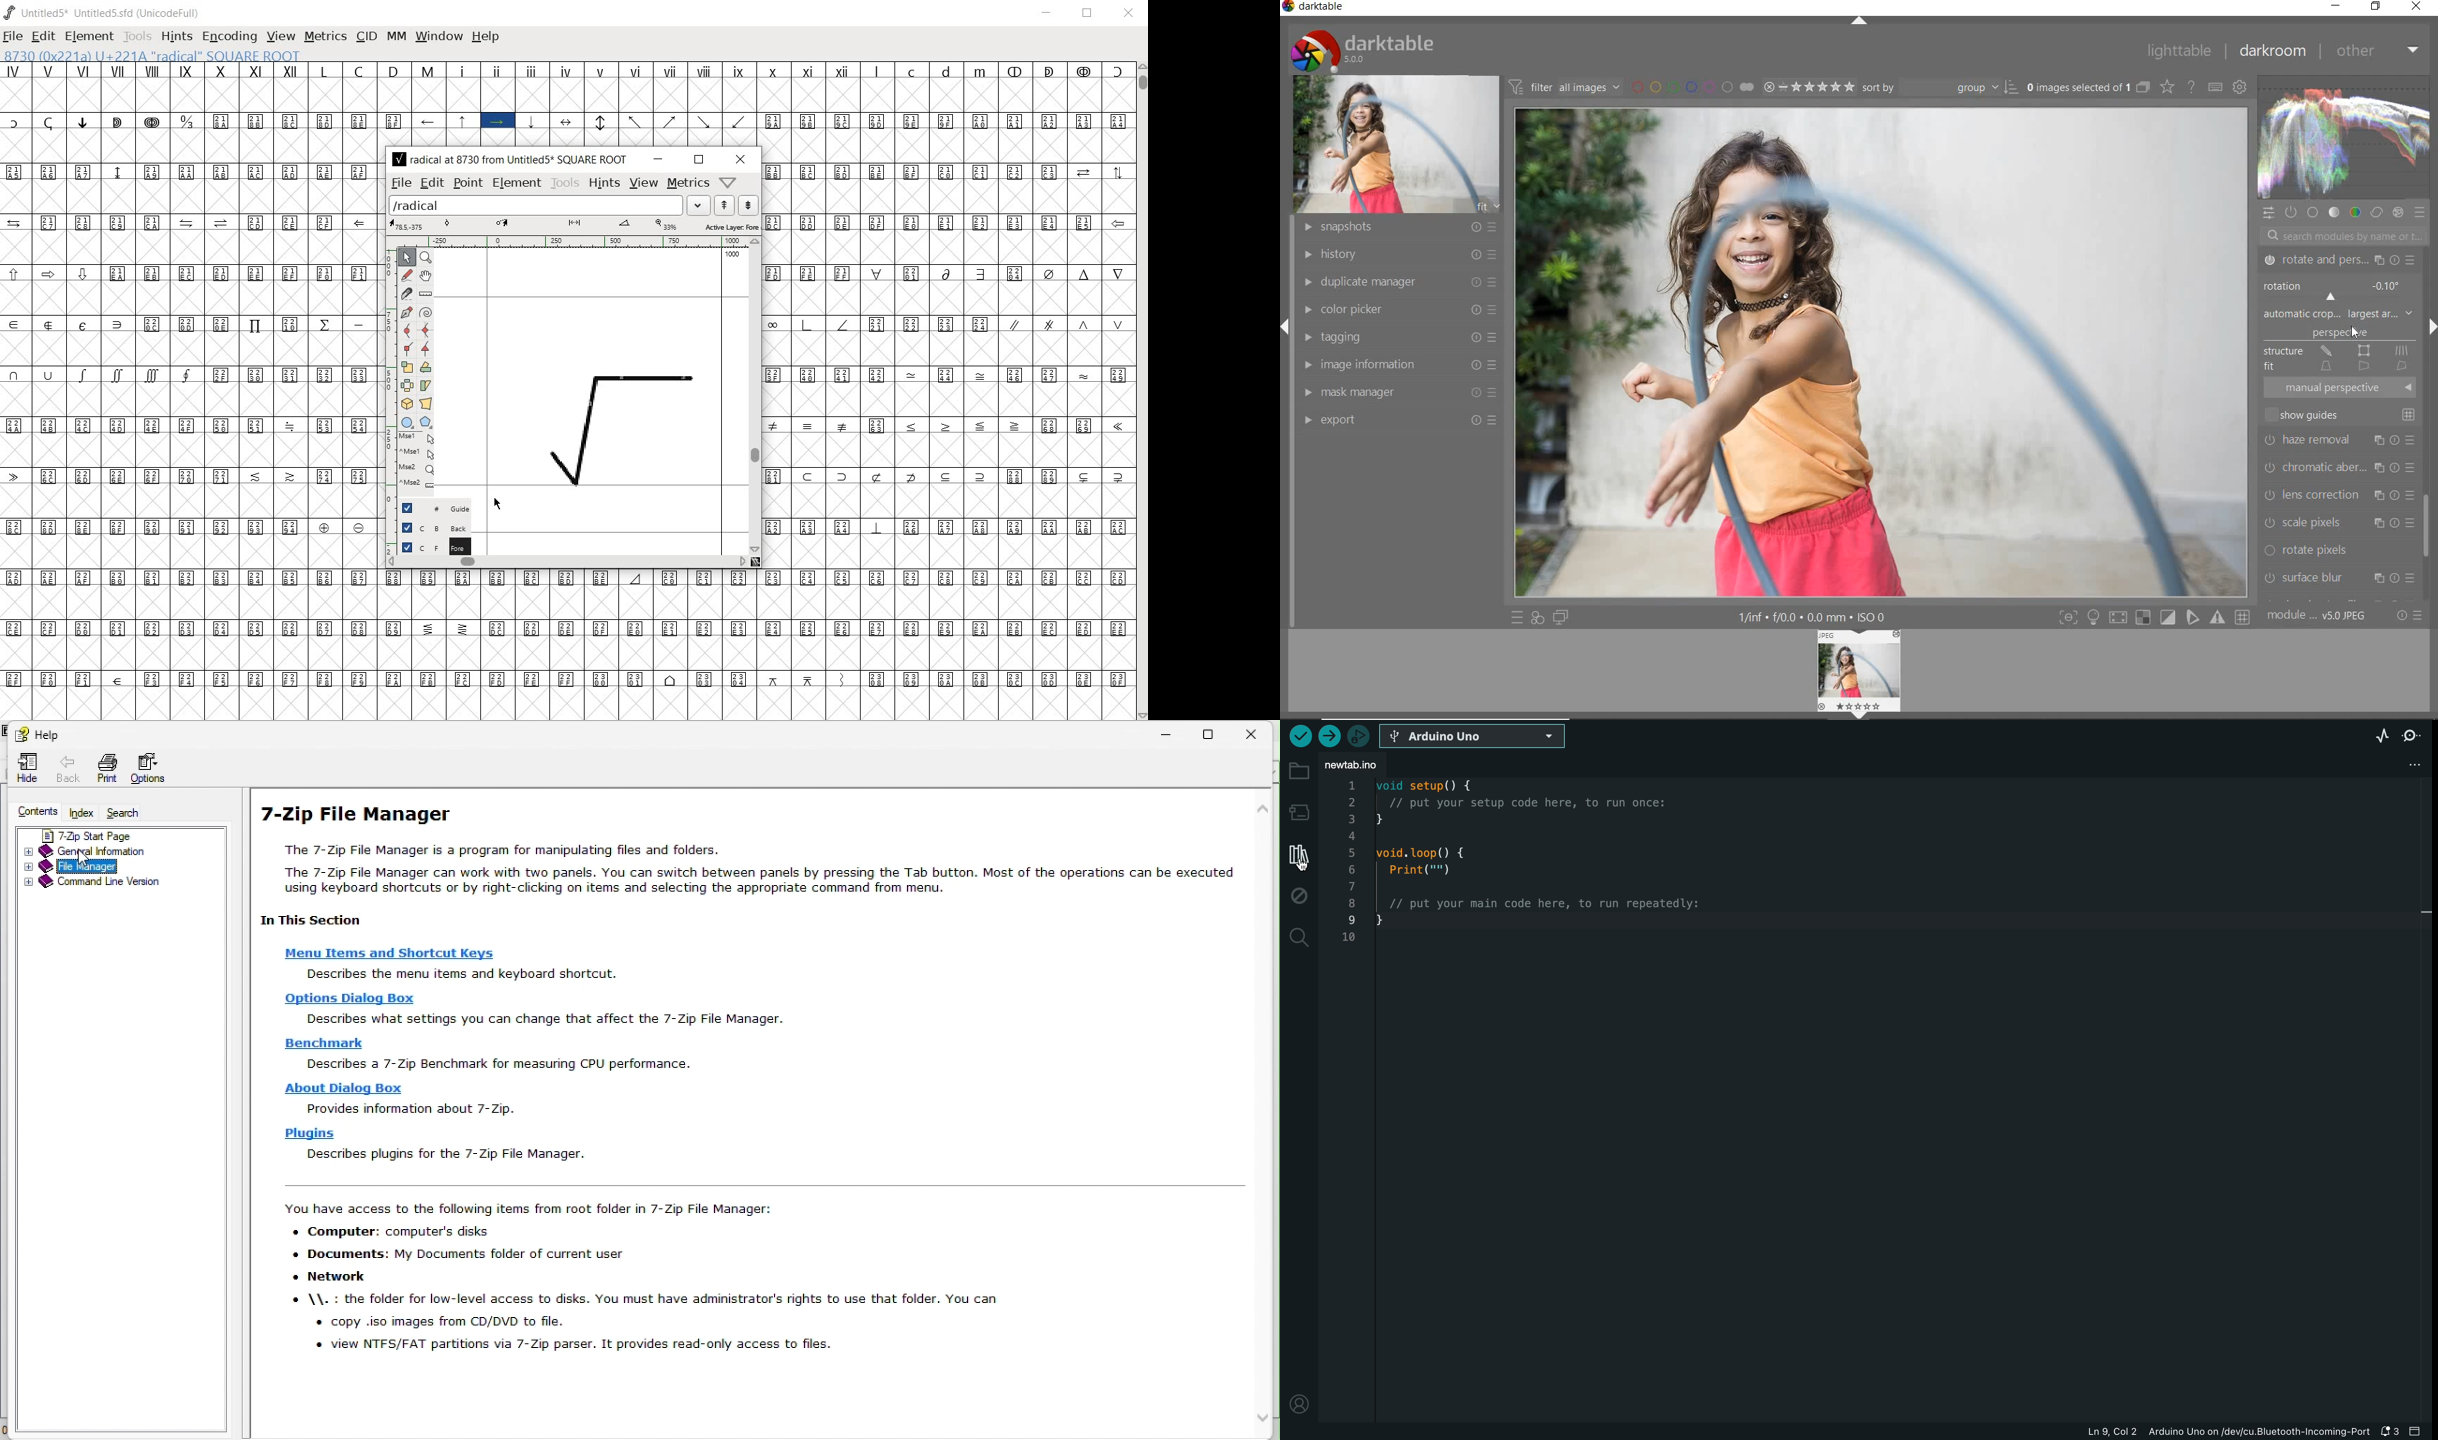  Describe the element at coordinates (1807, 87) in the screenshot. I see `selected image range rating` at that location.